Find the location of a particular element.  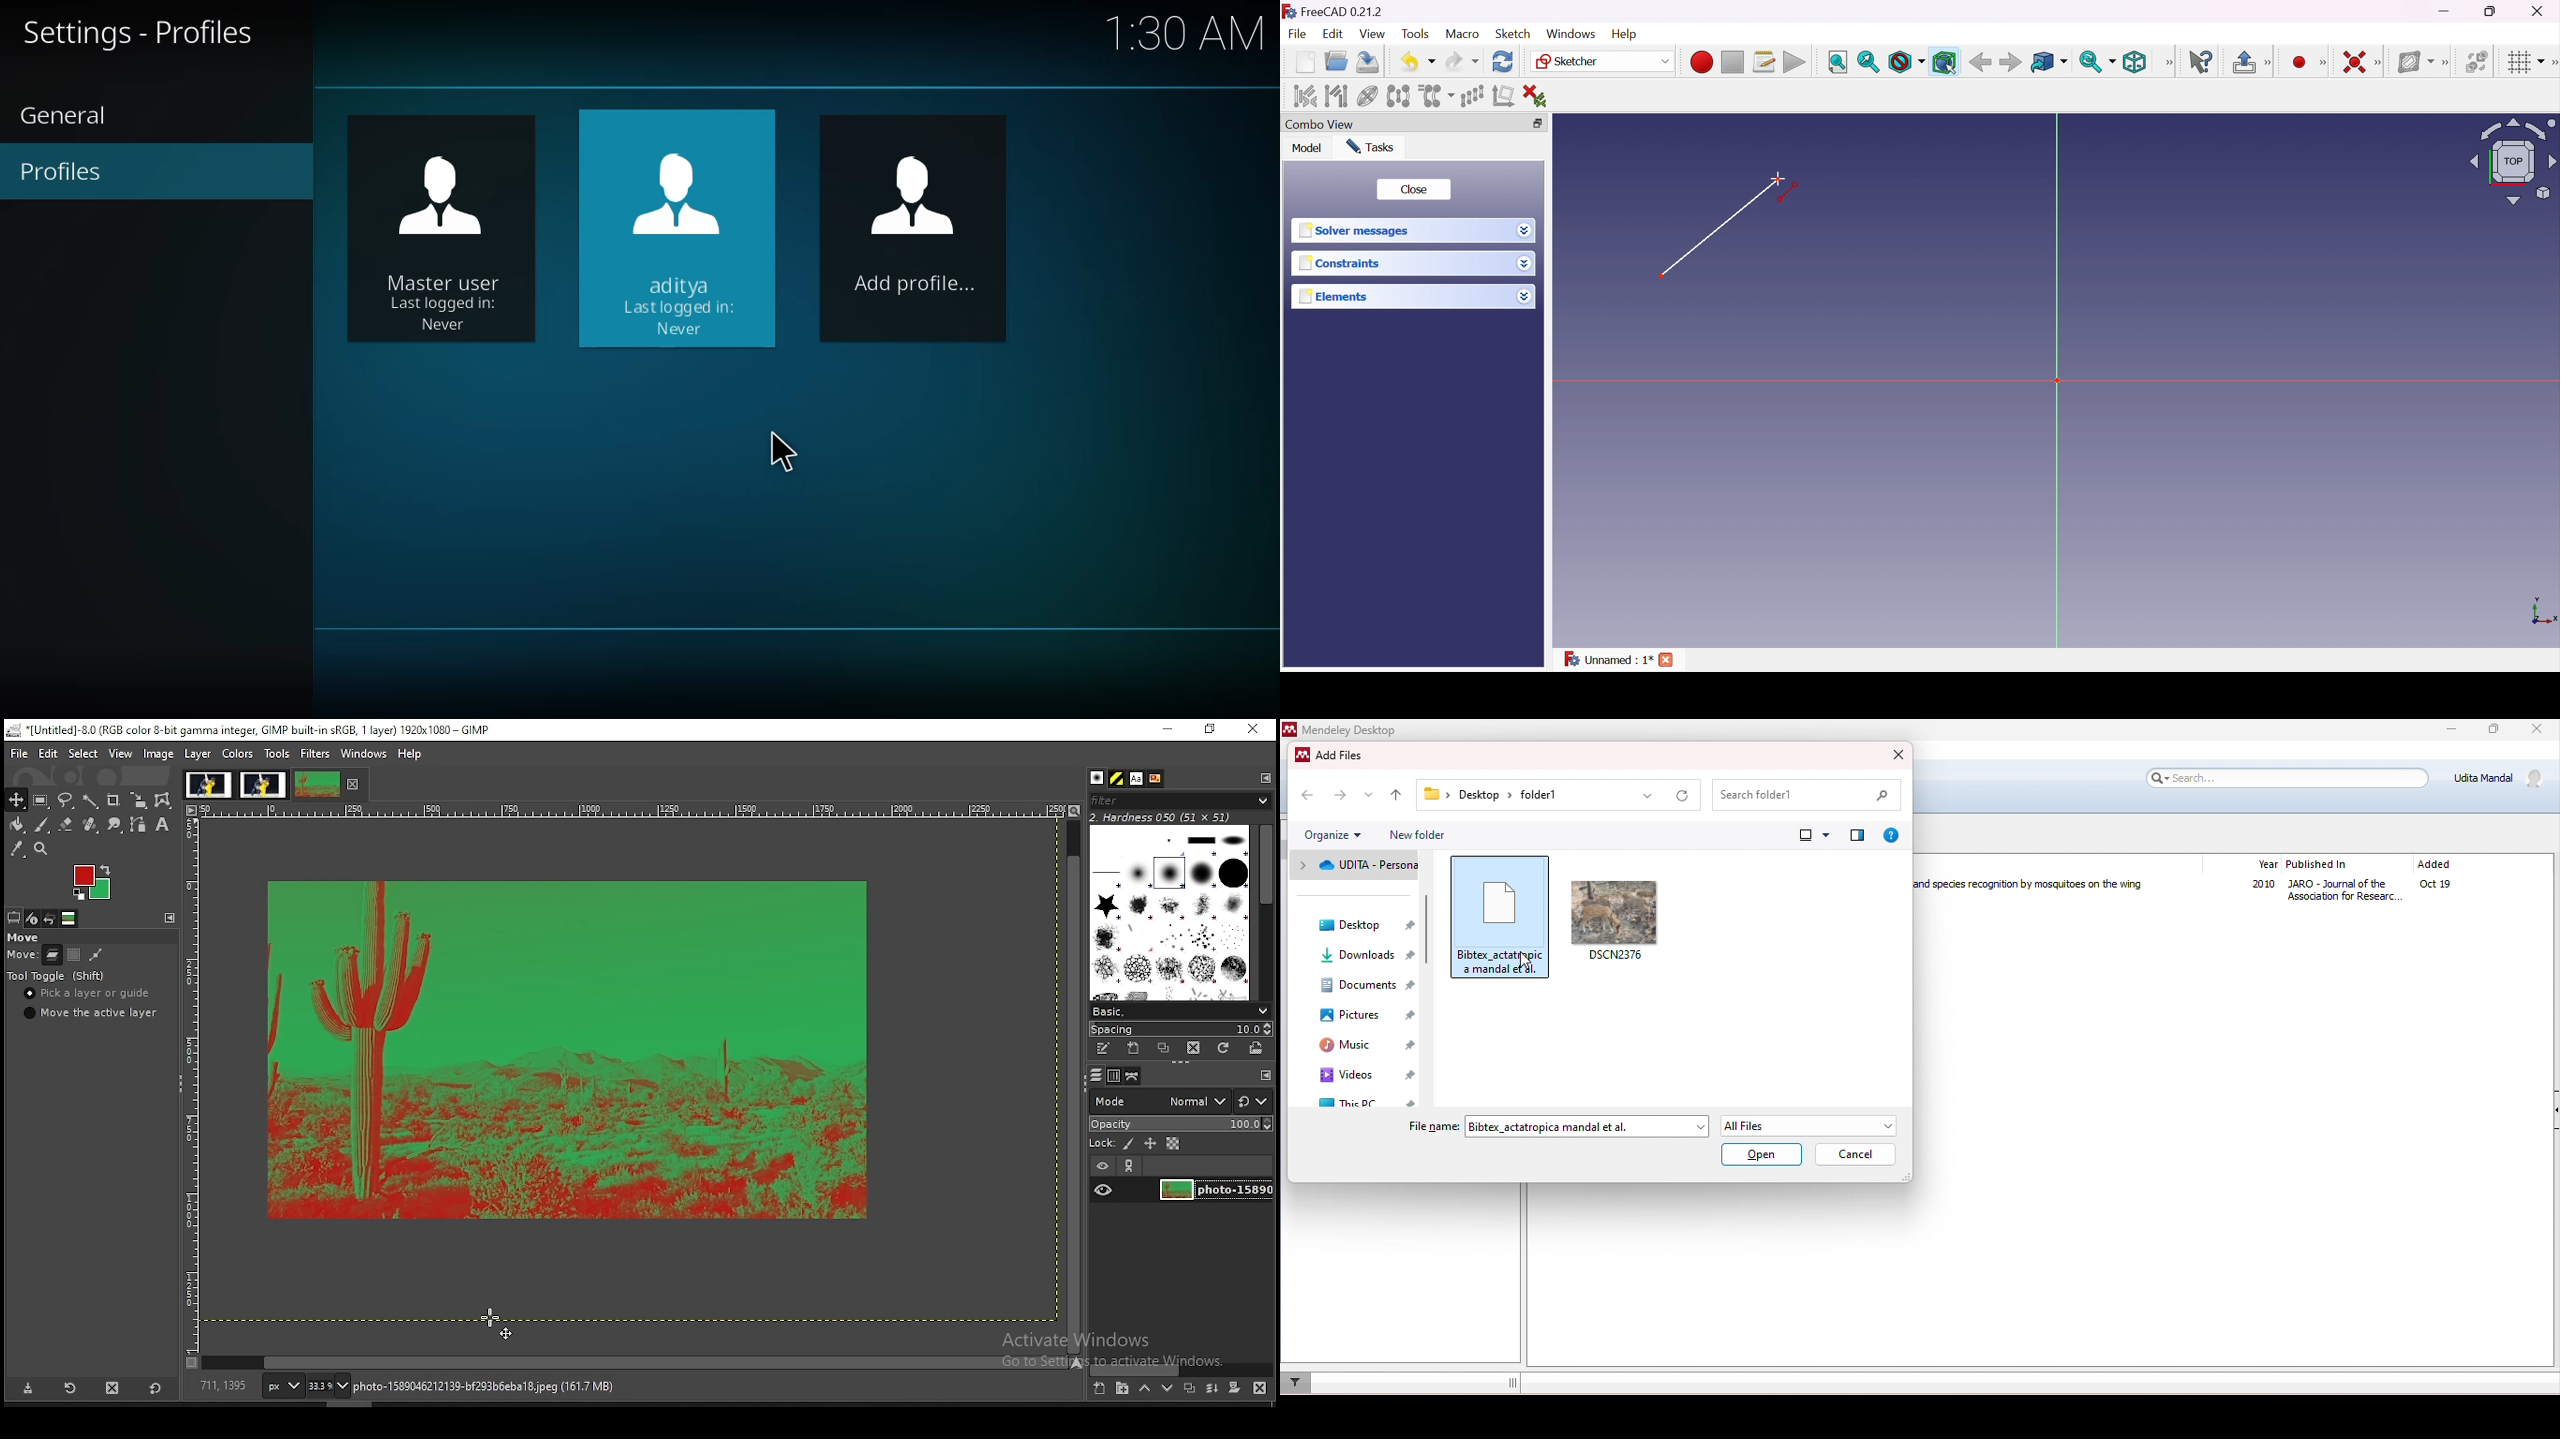

Fit all is located at coordinates (1837, 62).